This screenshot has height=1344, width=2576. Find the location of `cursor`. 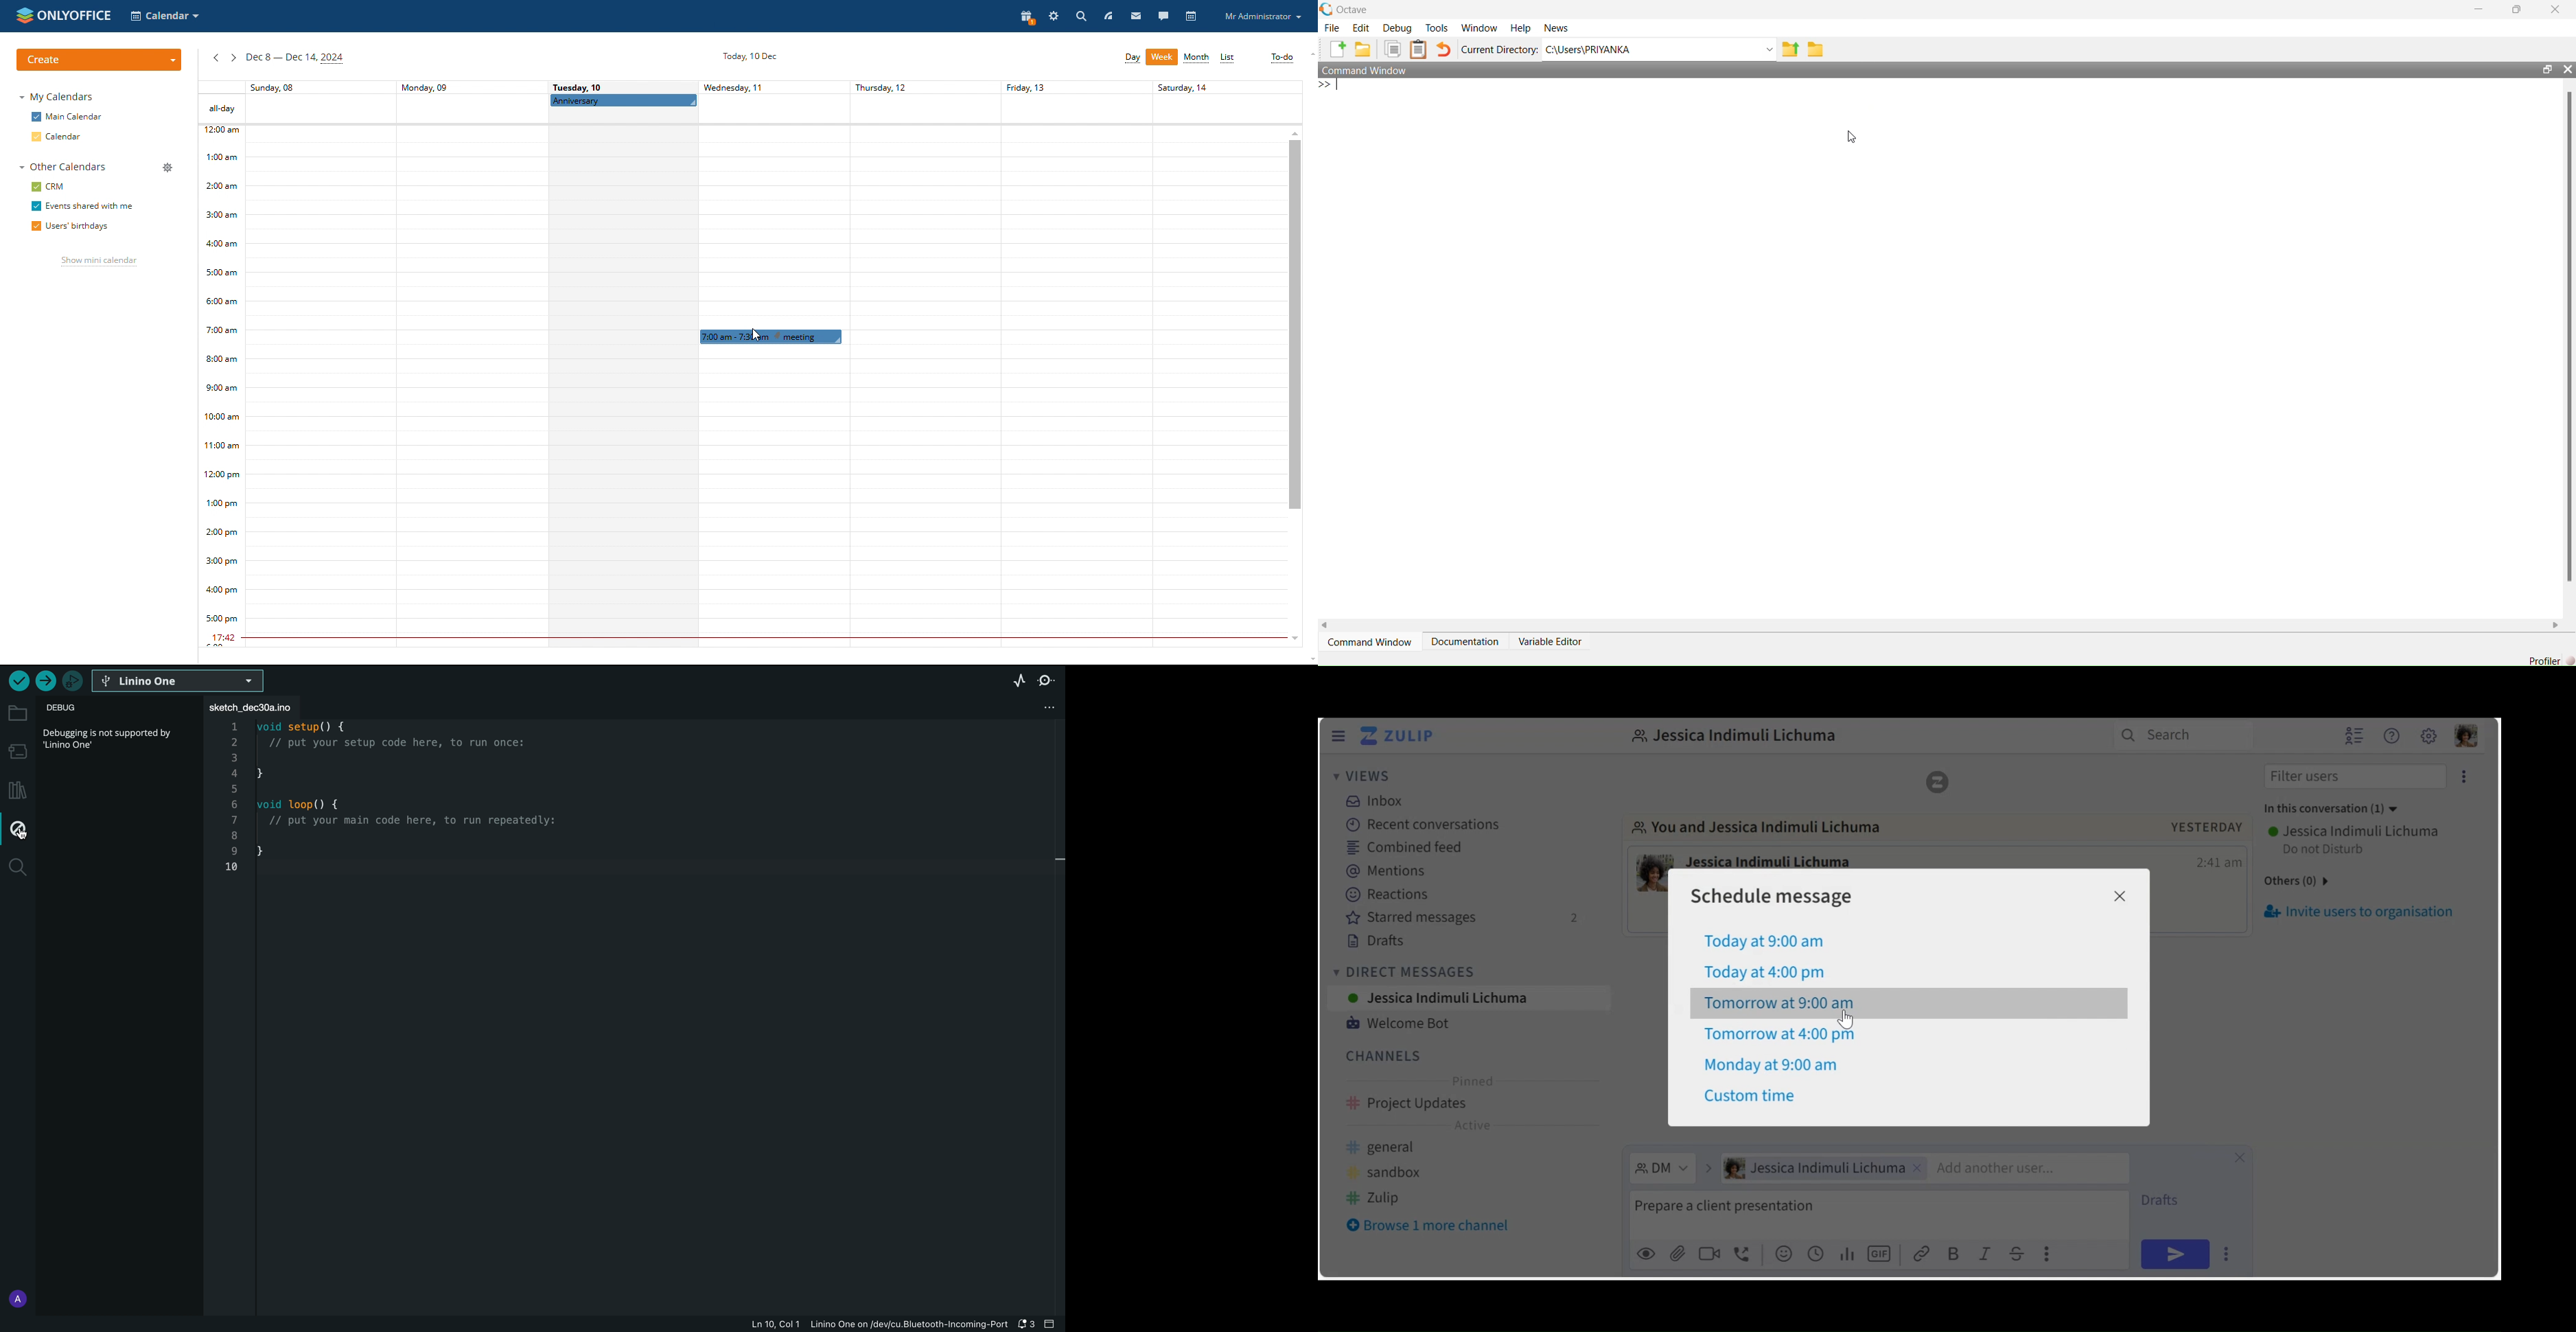

cursor is located at coordinates (1851, 136).